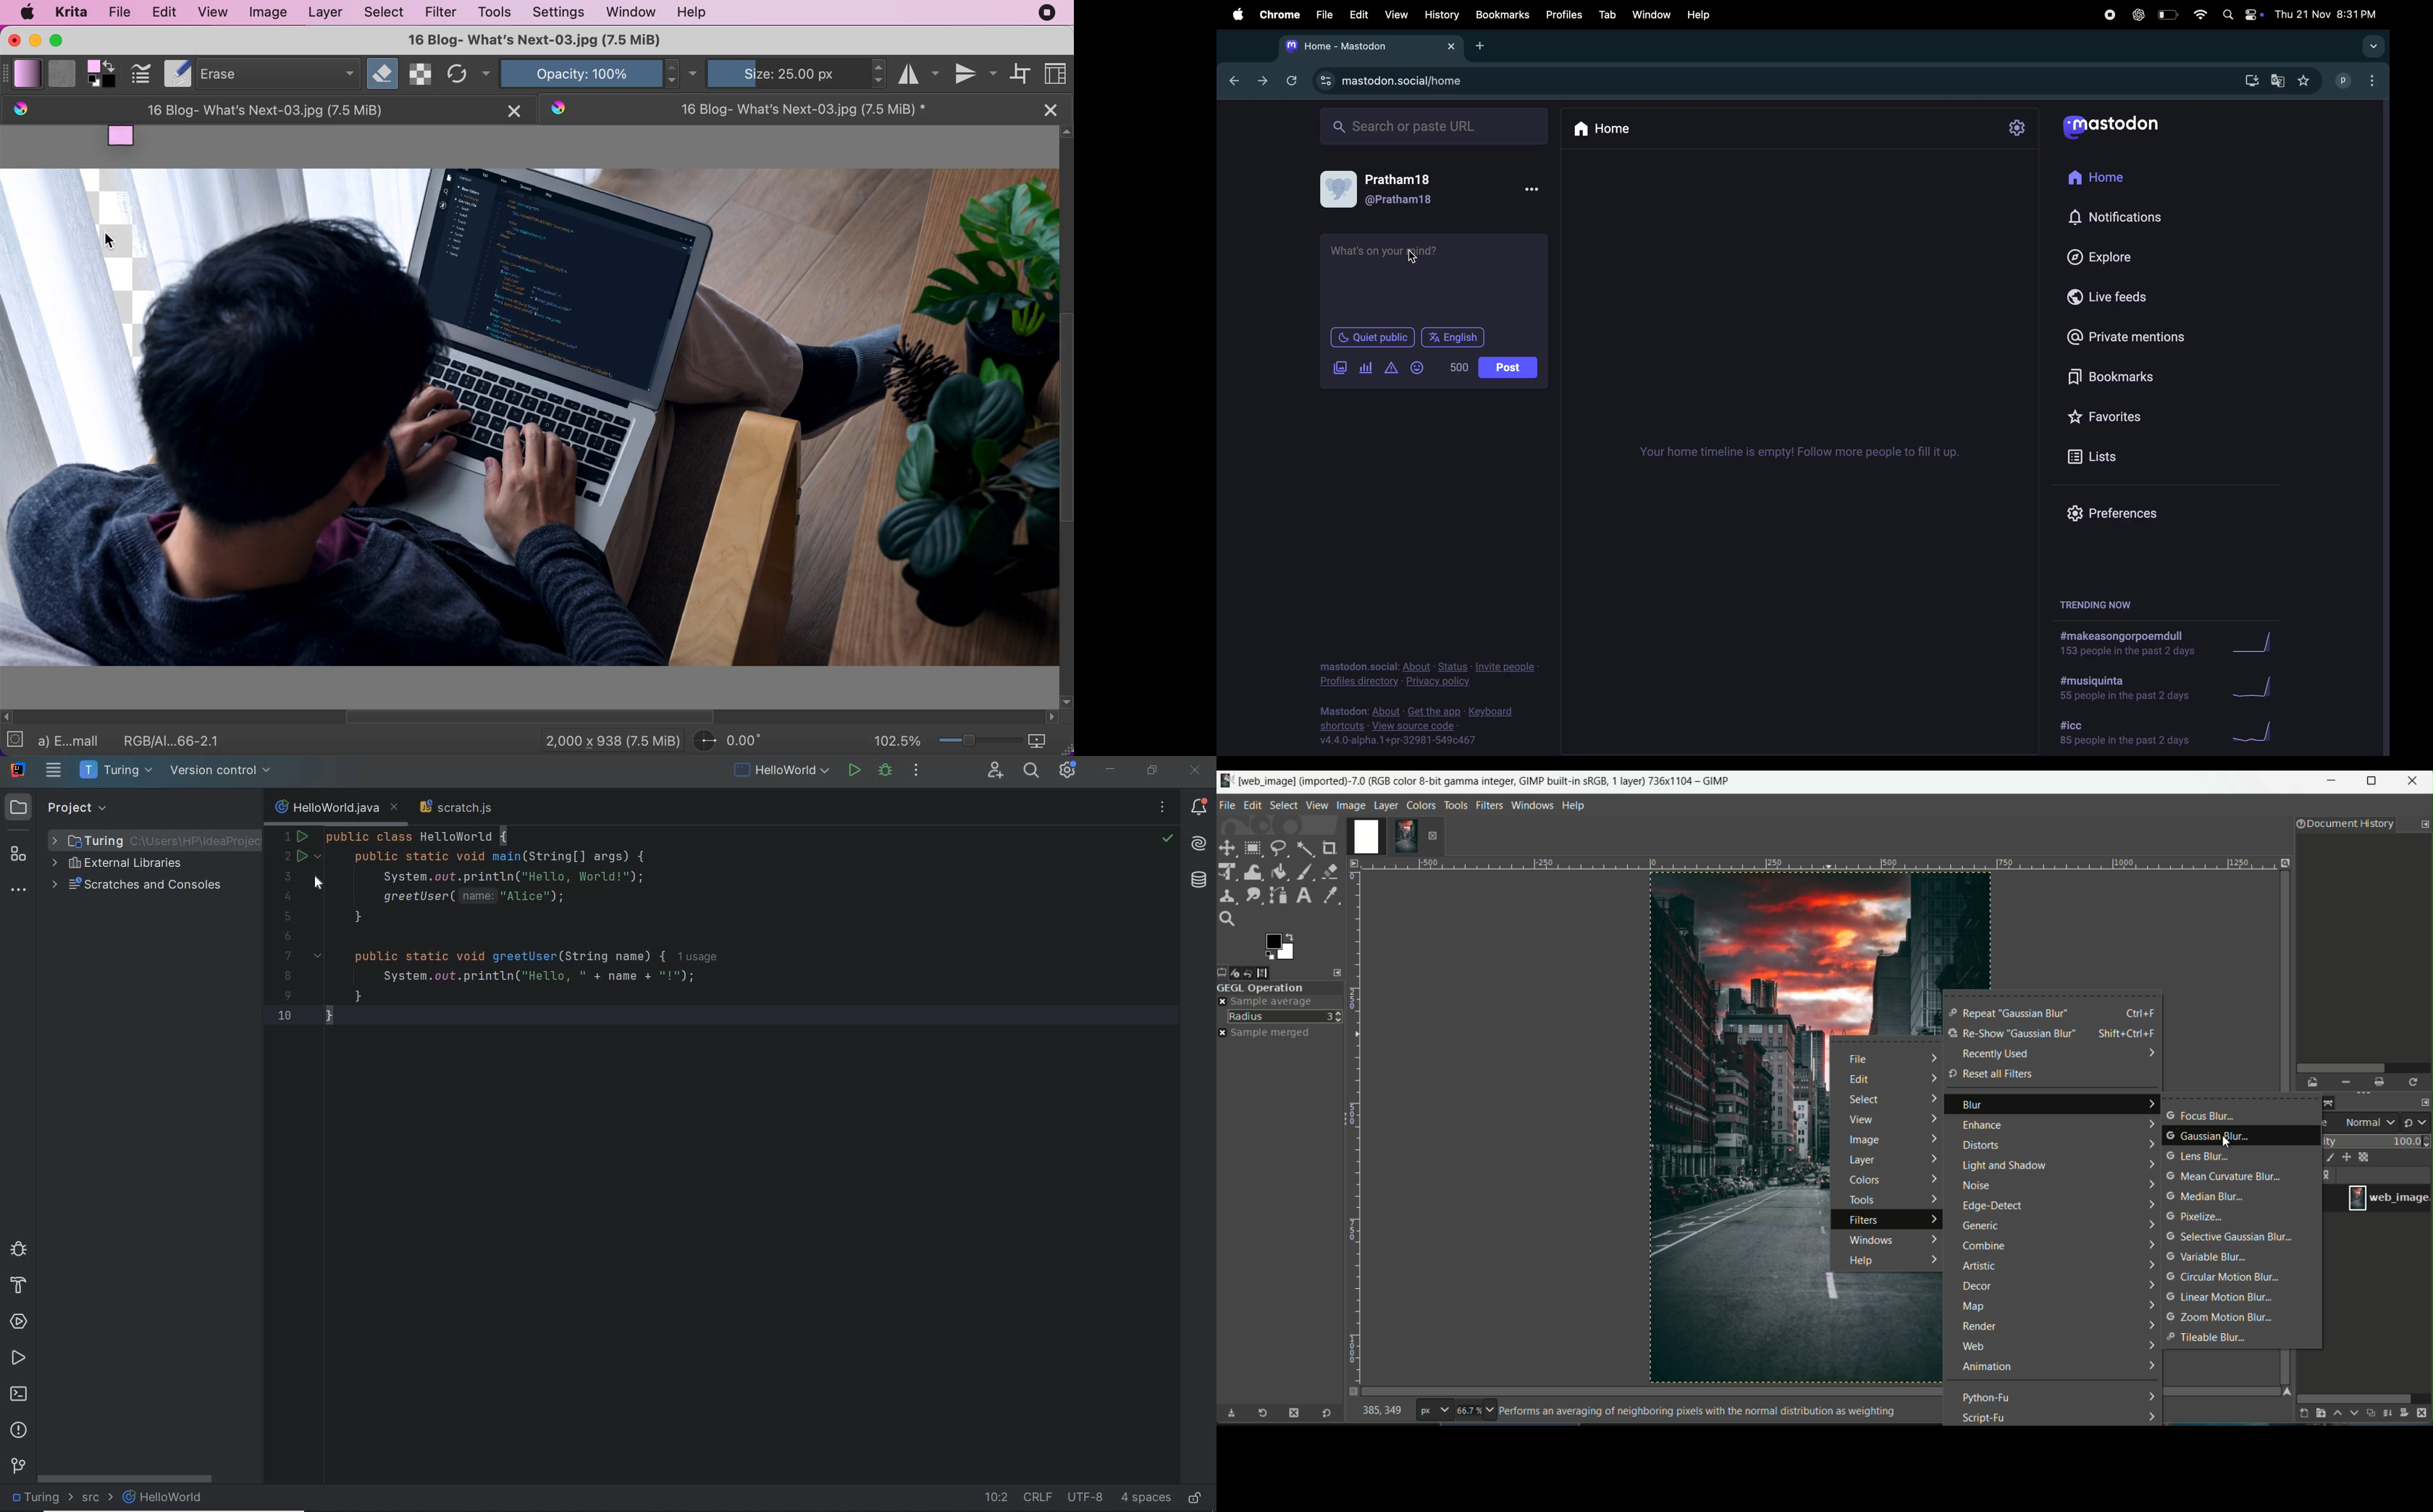 This screenshot has width=2436, height=1512. I want to click on unified transform tool, so click(1229, 871).